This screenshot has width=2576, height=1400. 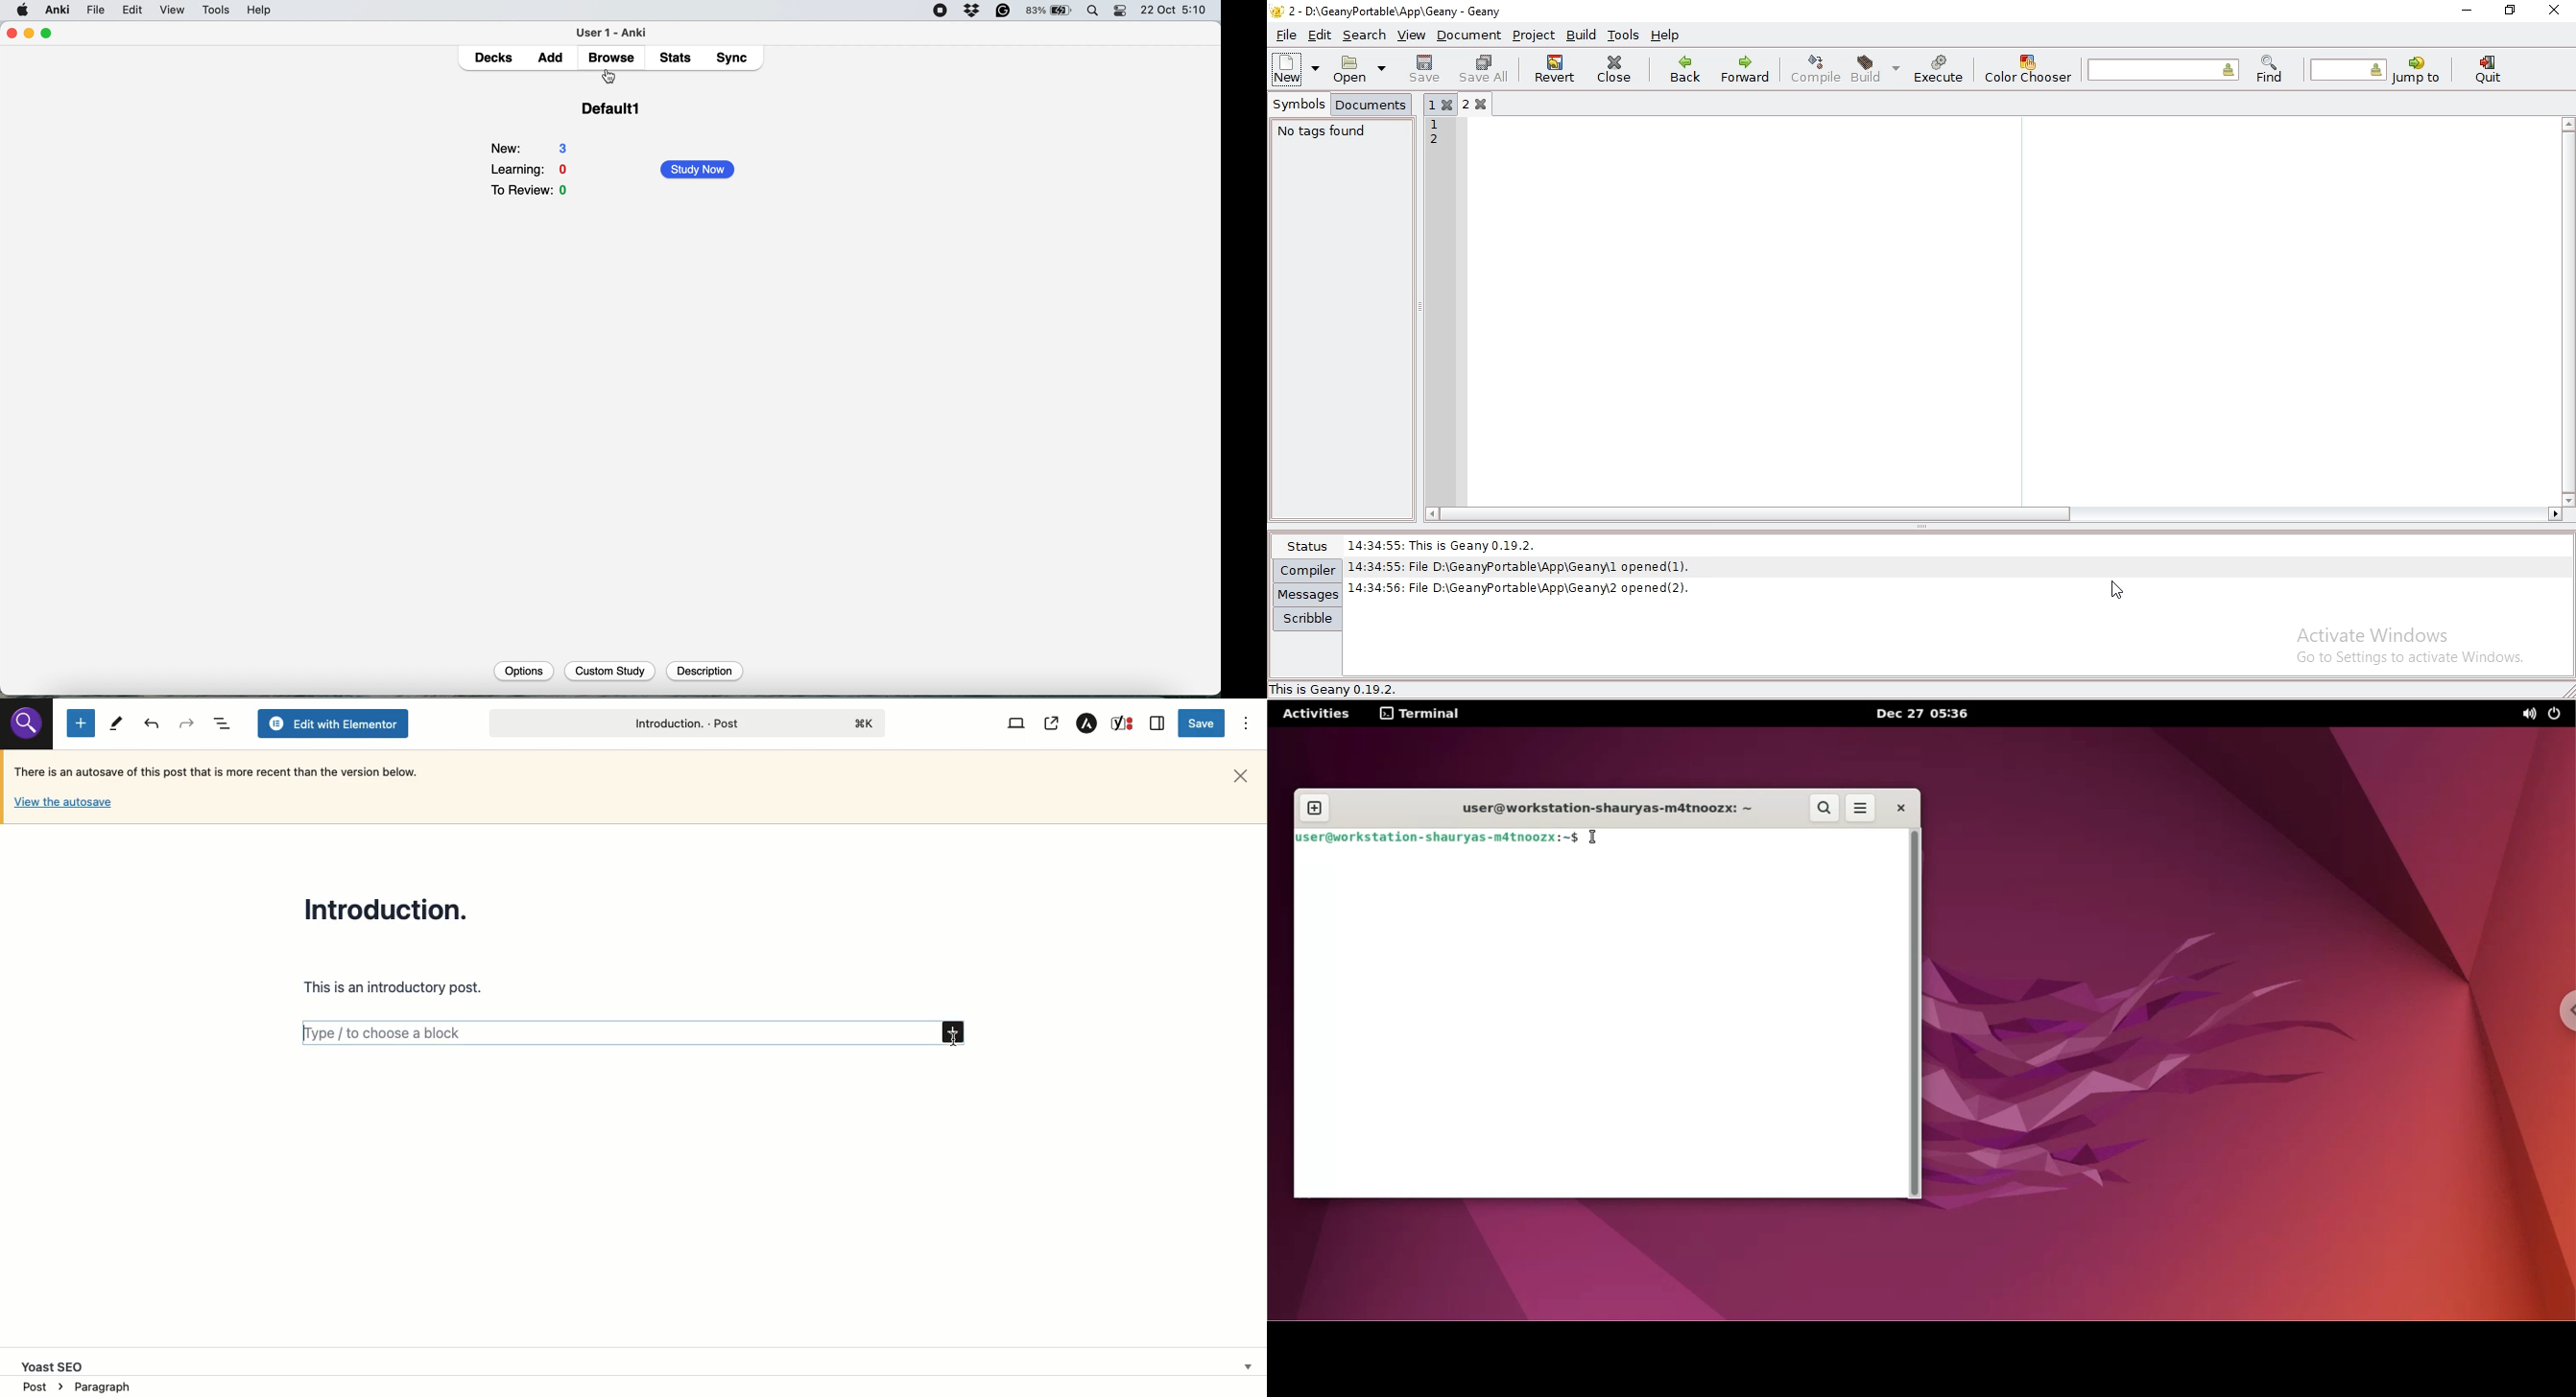 What do you see at coordinates (554, 59) in the screenshot?
I see `add` at bounding box center [554, 59].